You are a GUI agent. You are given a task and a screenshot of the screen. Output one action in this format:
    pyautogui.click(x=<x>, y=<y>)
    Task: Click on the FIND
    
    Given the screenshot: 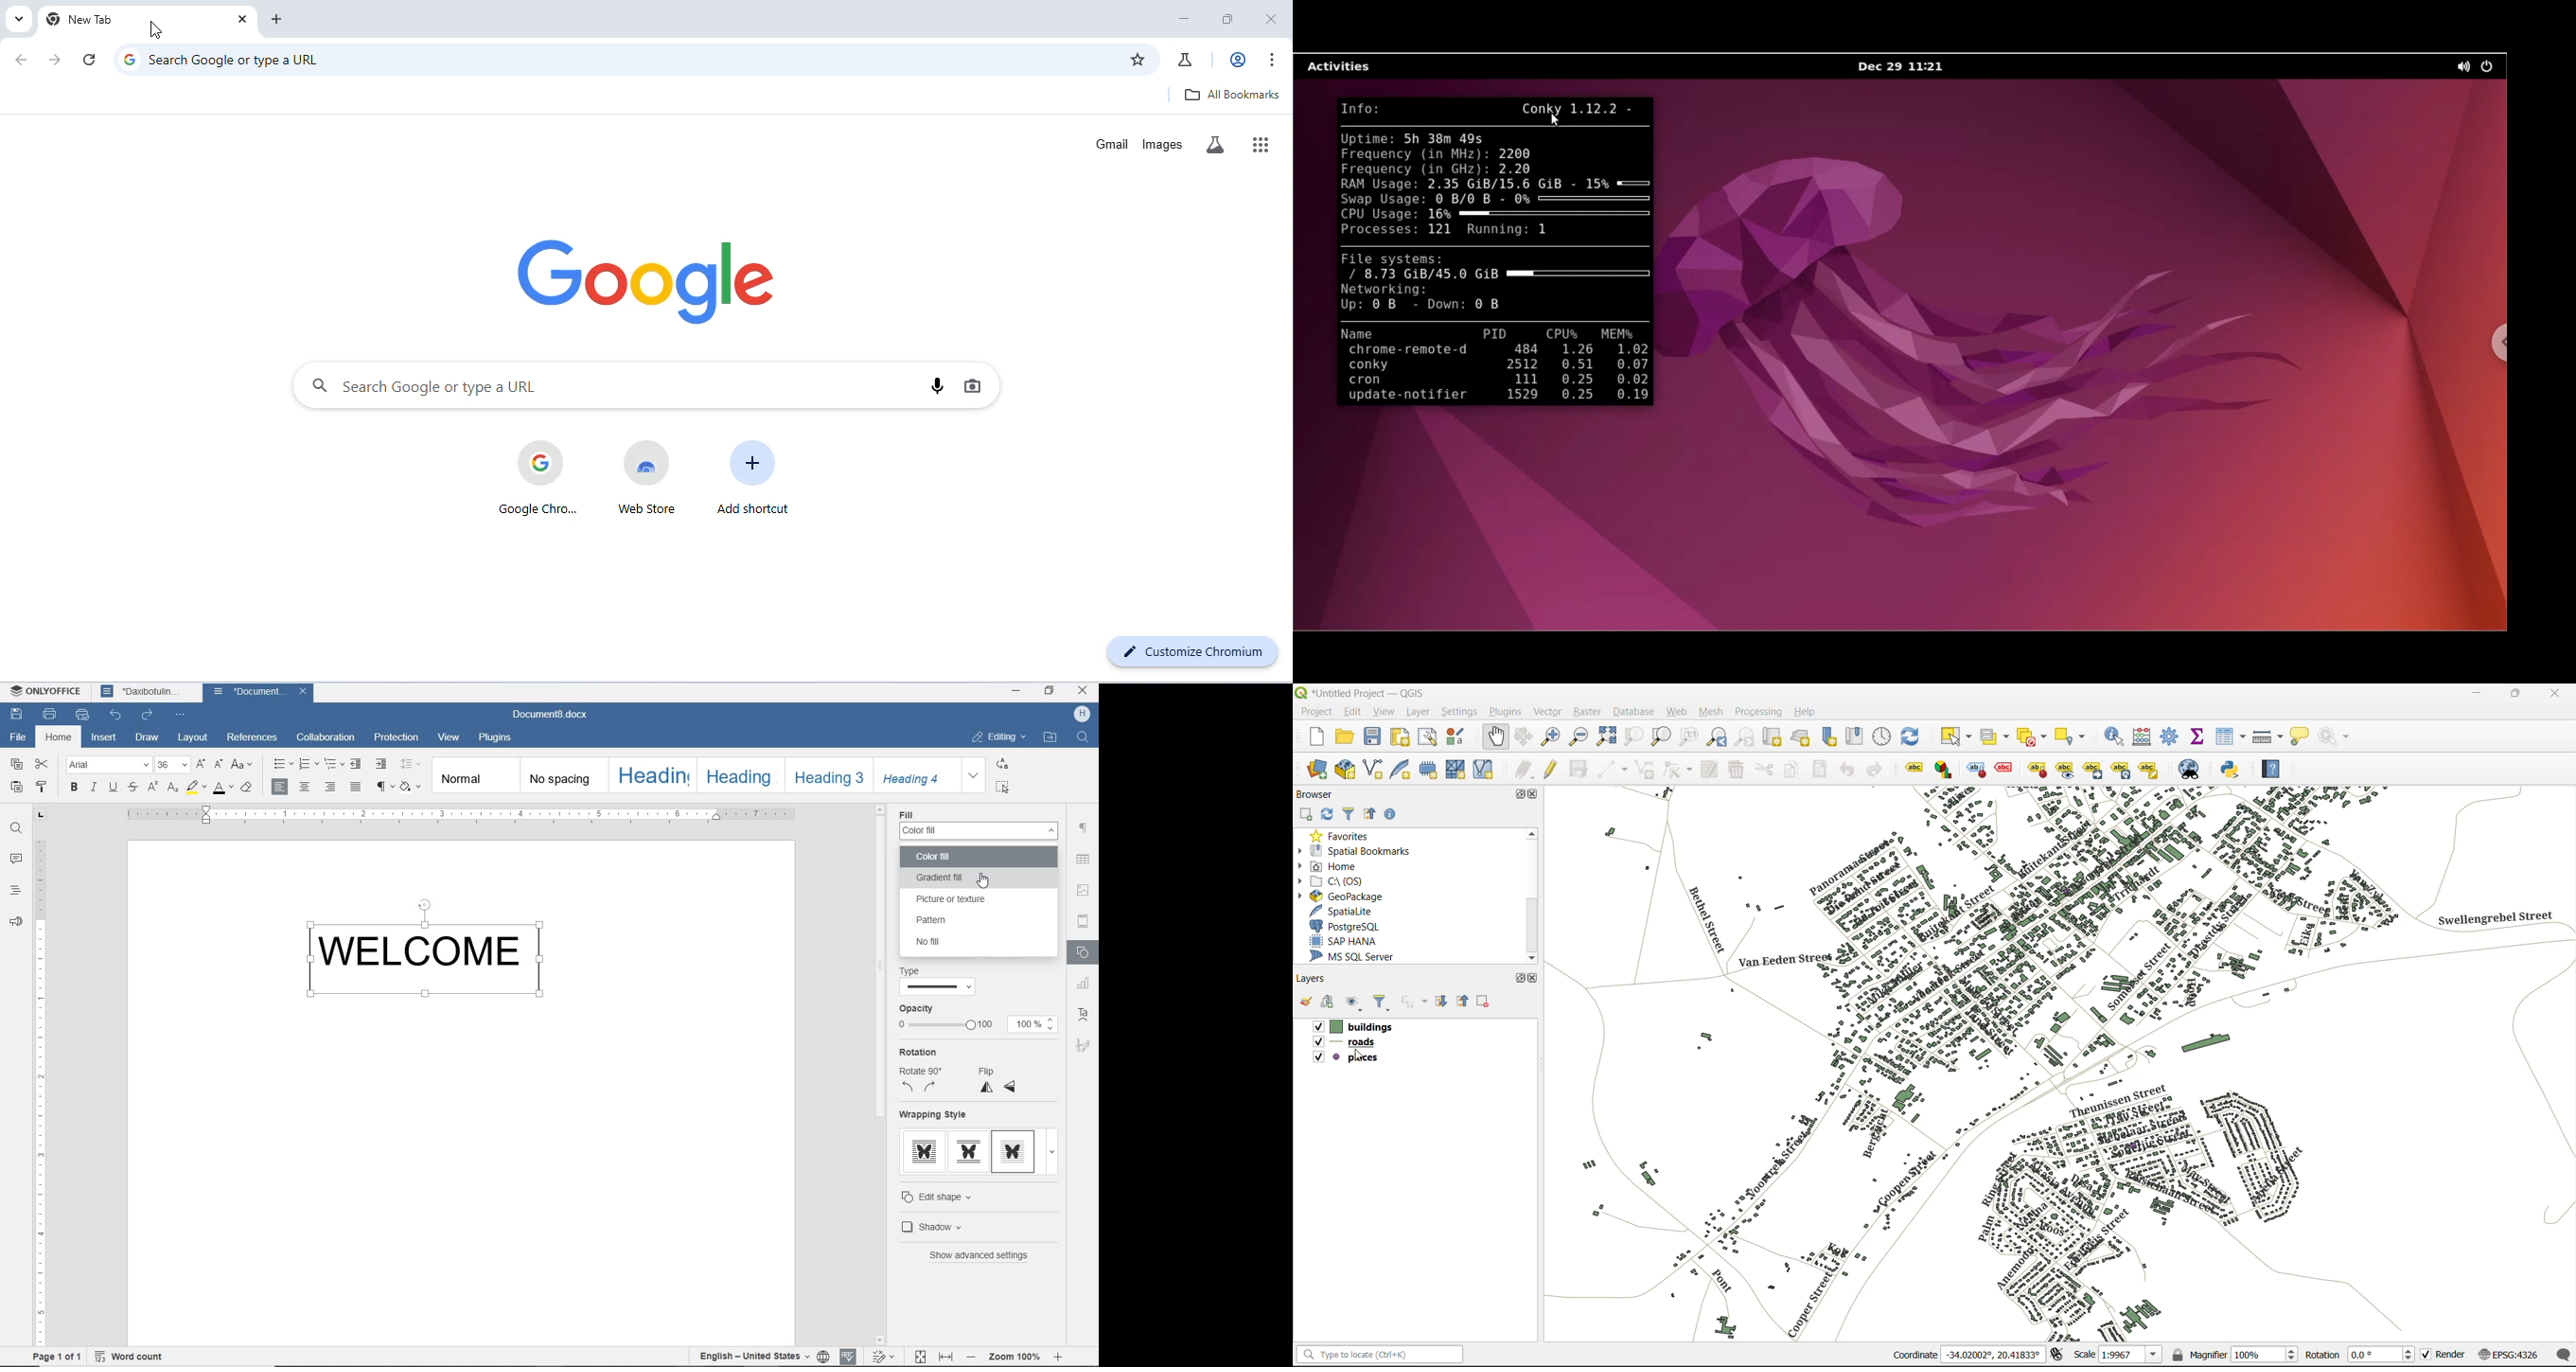 What is the action you would take?
    pyautogui.click(x=1083, y=738)
    